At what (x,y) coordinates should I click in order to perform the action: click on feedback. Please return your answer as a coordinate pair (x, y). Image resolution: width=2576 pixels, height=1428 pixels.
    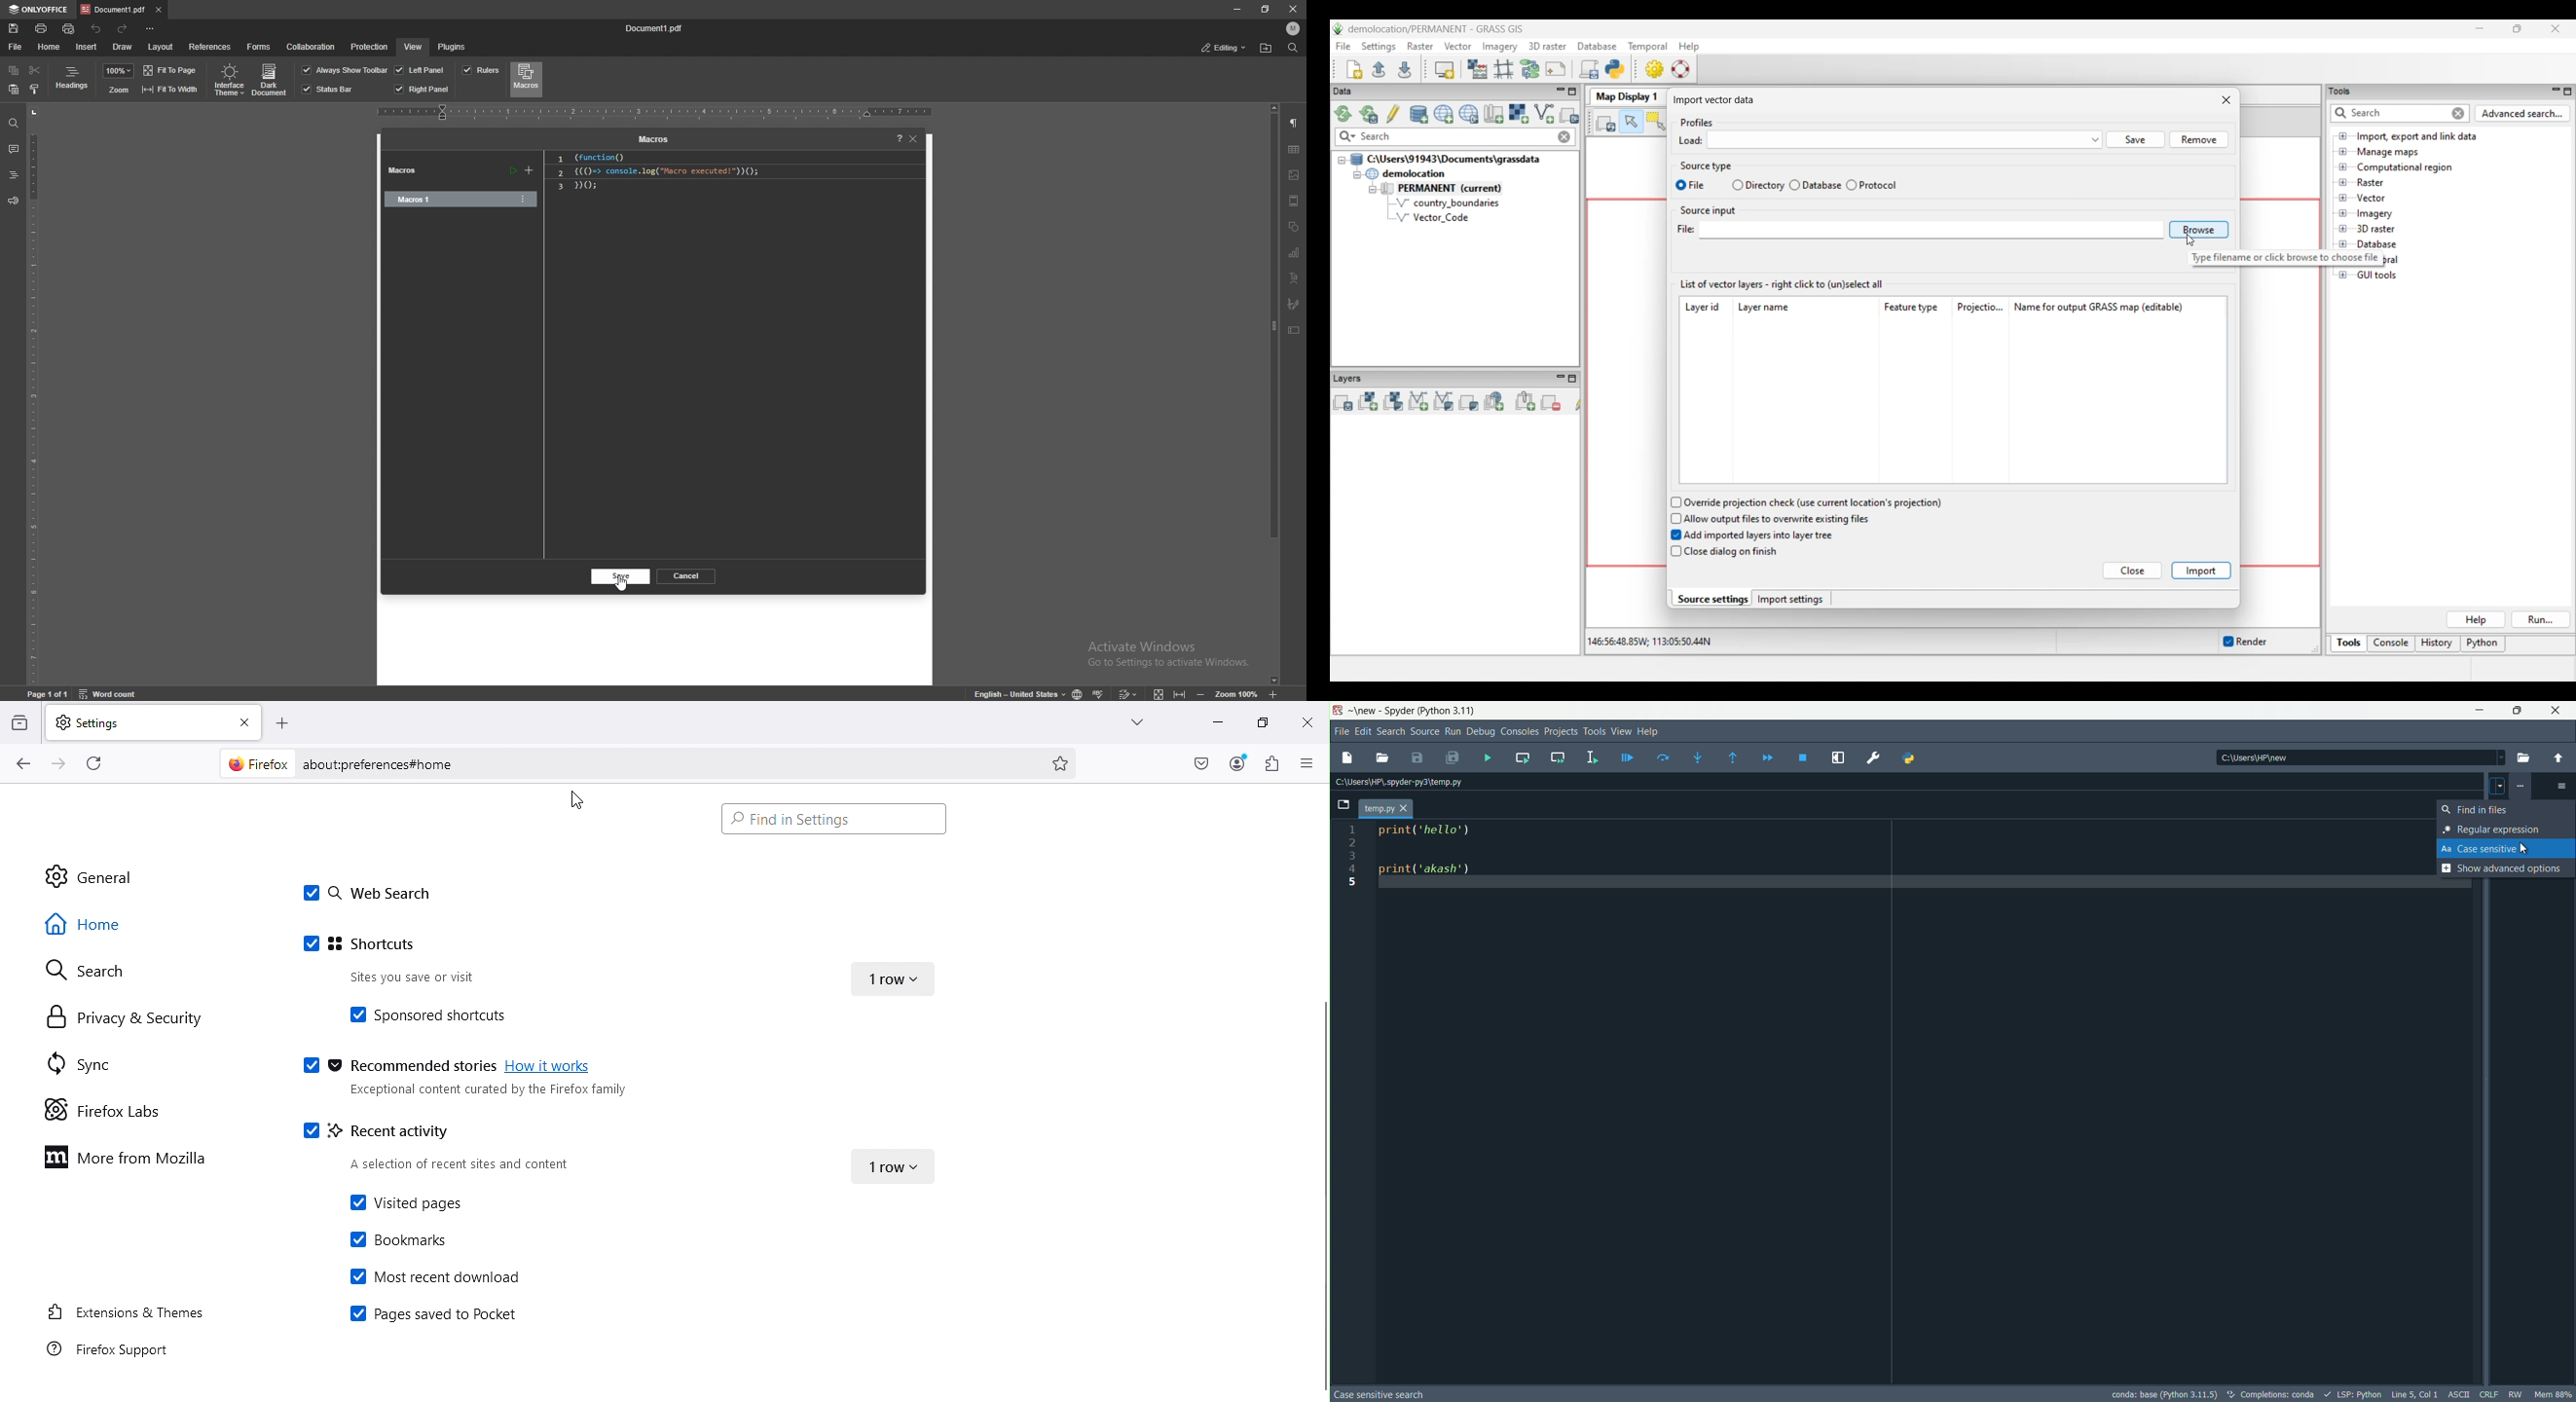
    Looking at the image, I should click on (13, 201).